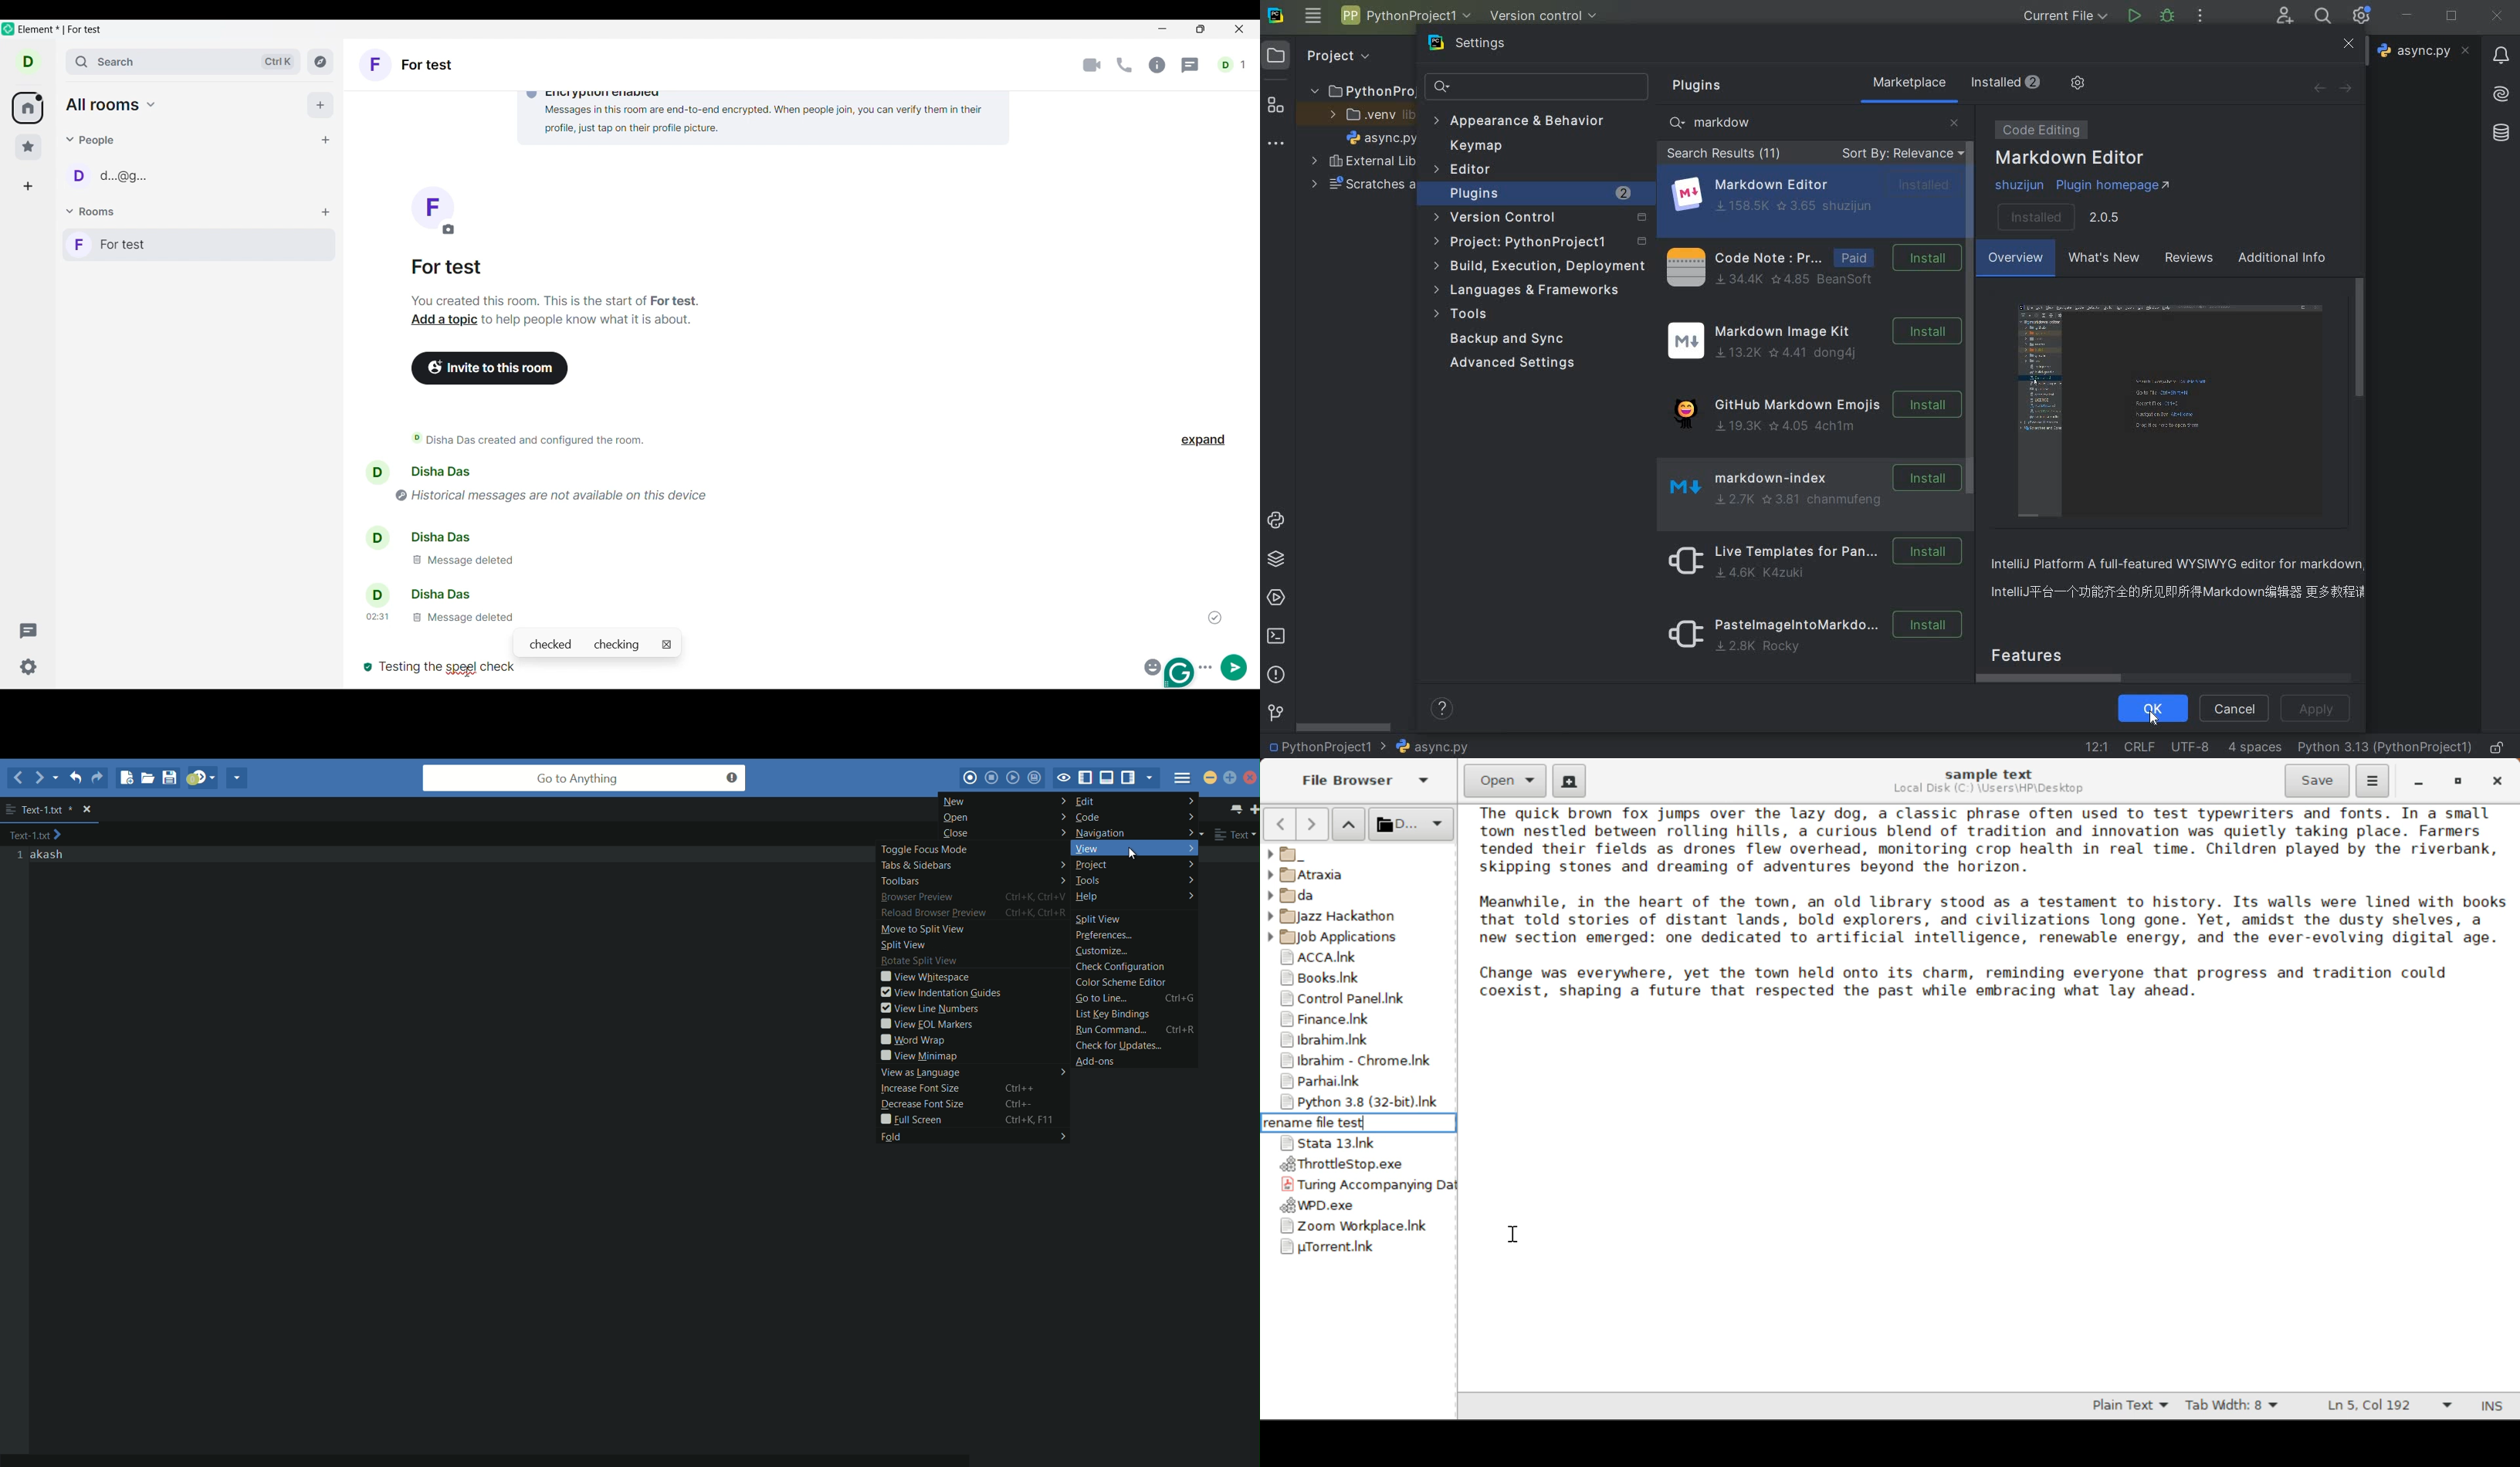  What do you see at coordinates (29, 667) in the screenshot?
I see `Current settings` at bounding box center [29, 667].